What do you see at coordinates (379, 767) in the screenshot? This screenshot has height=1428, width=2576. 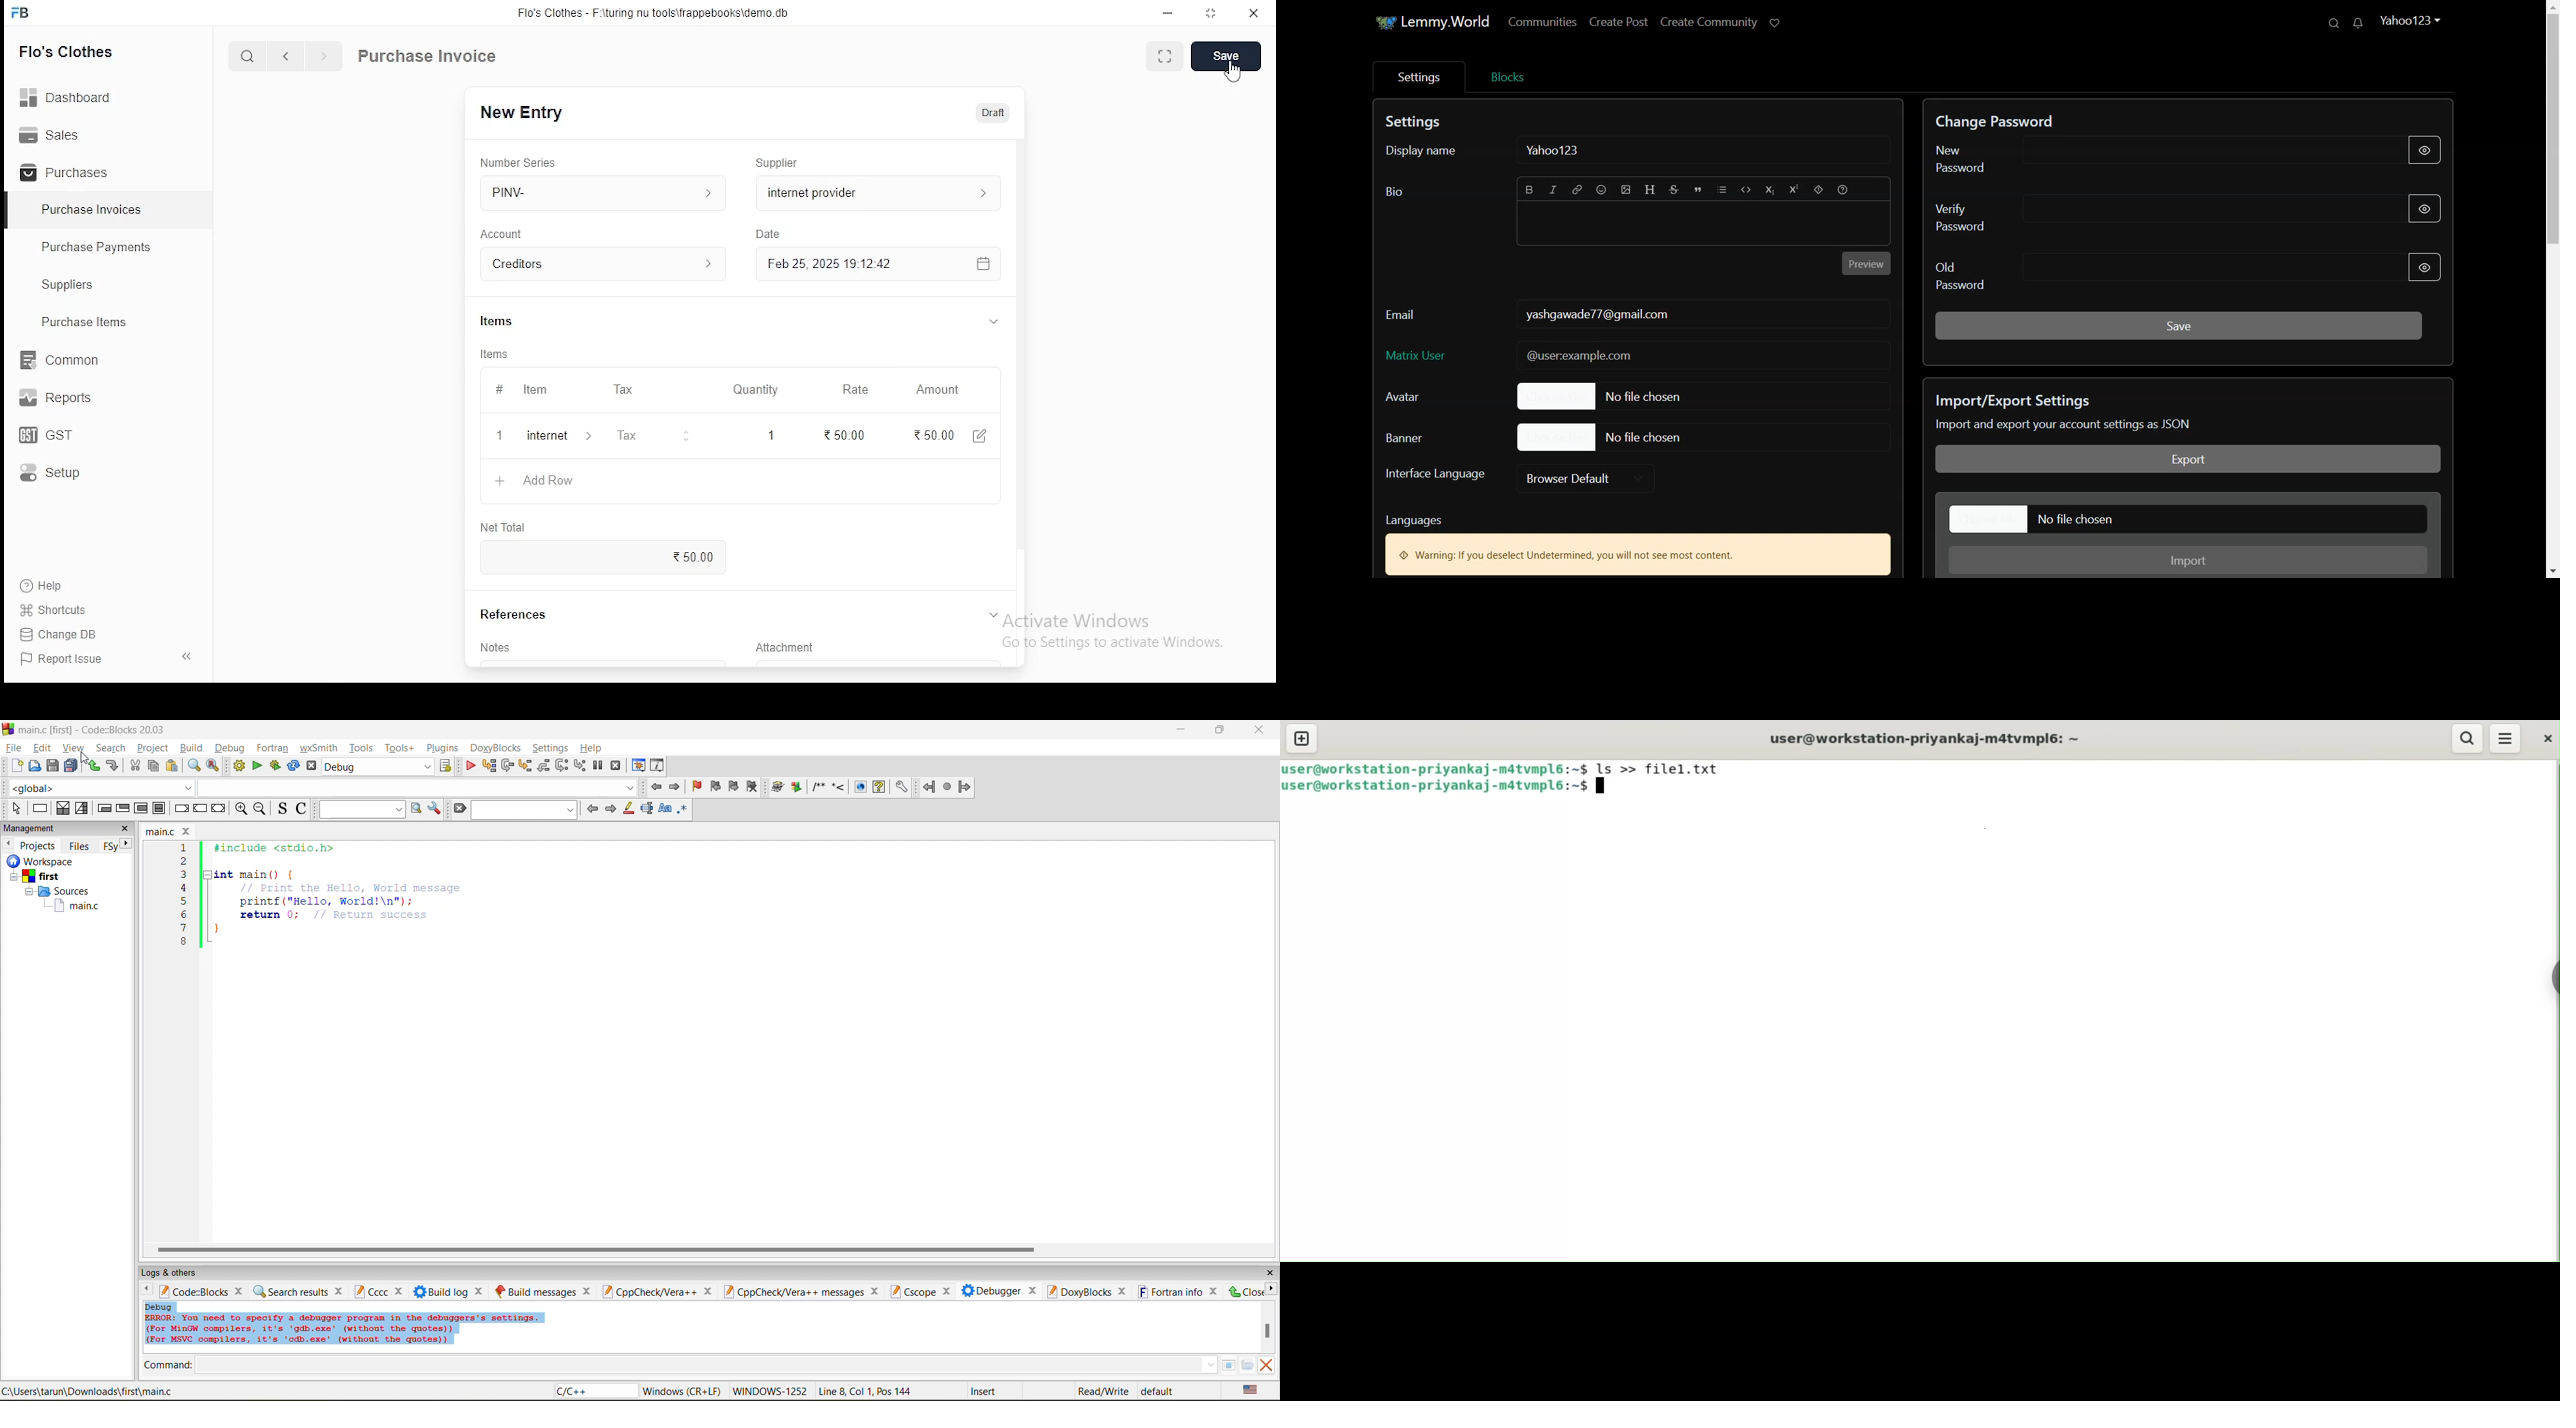 I see `Debug` at bounding box center [379, 767].